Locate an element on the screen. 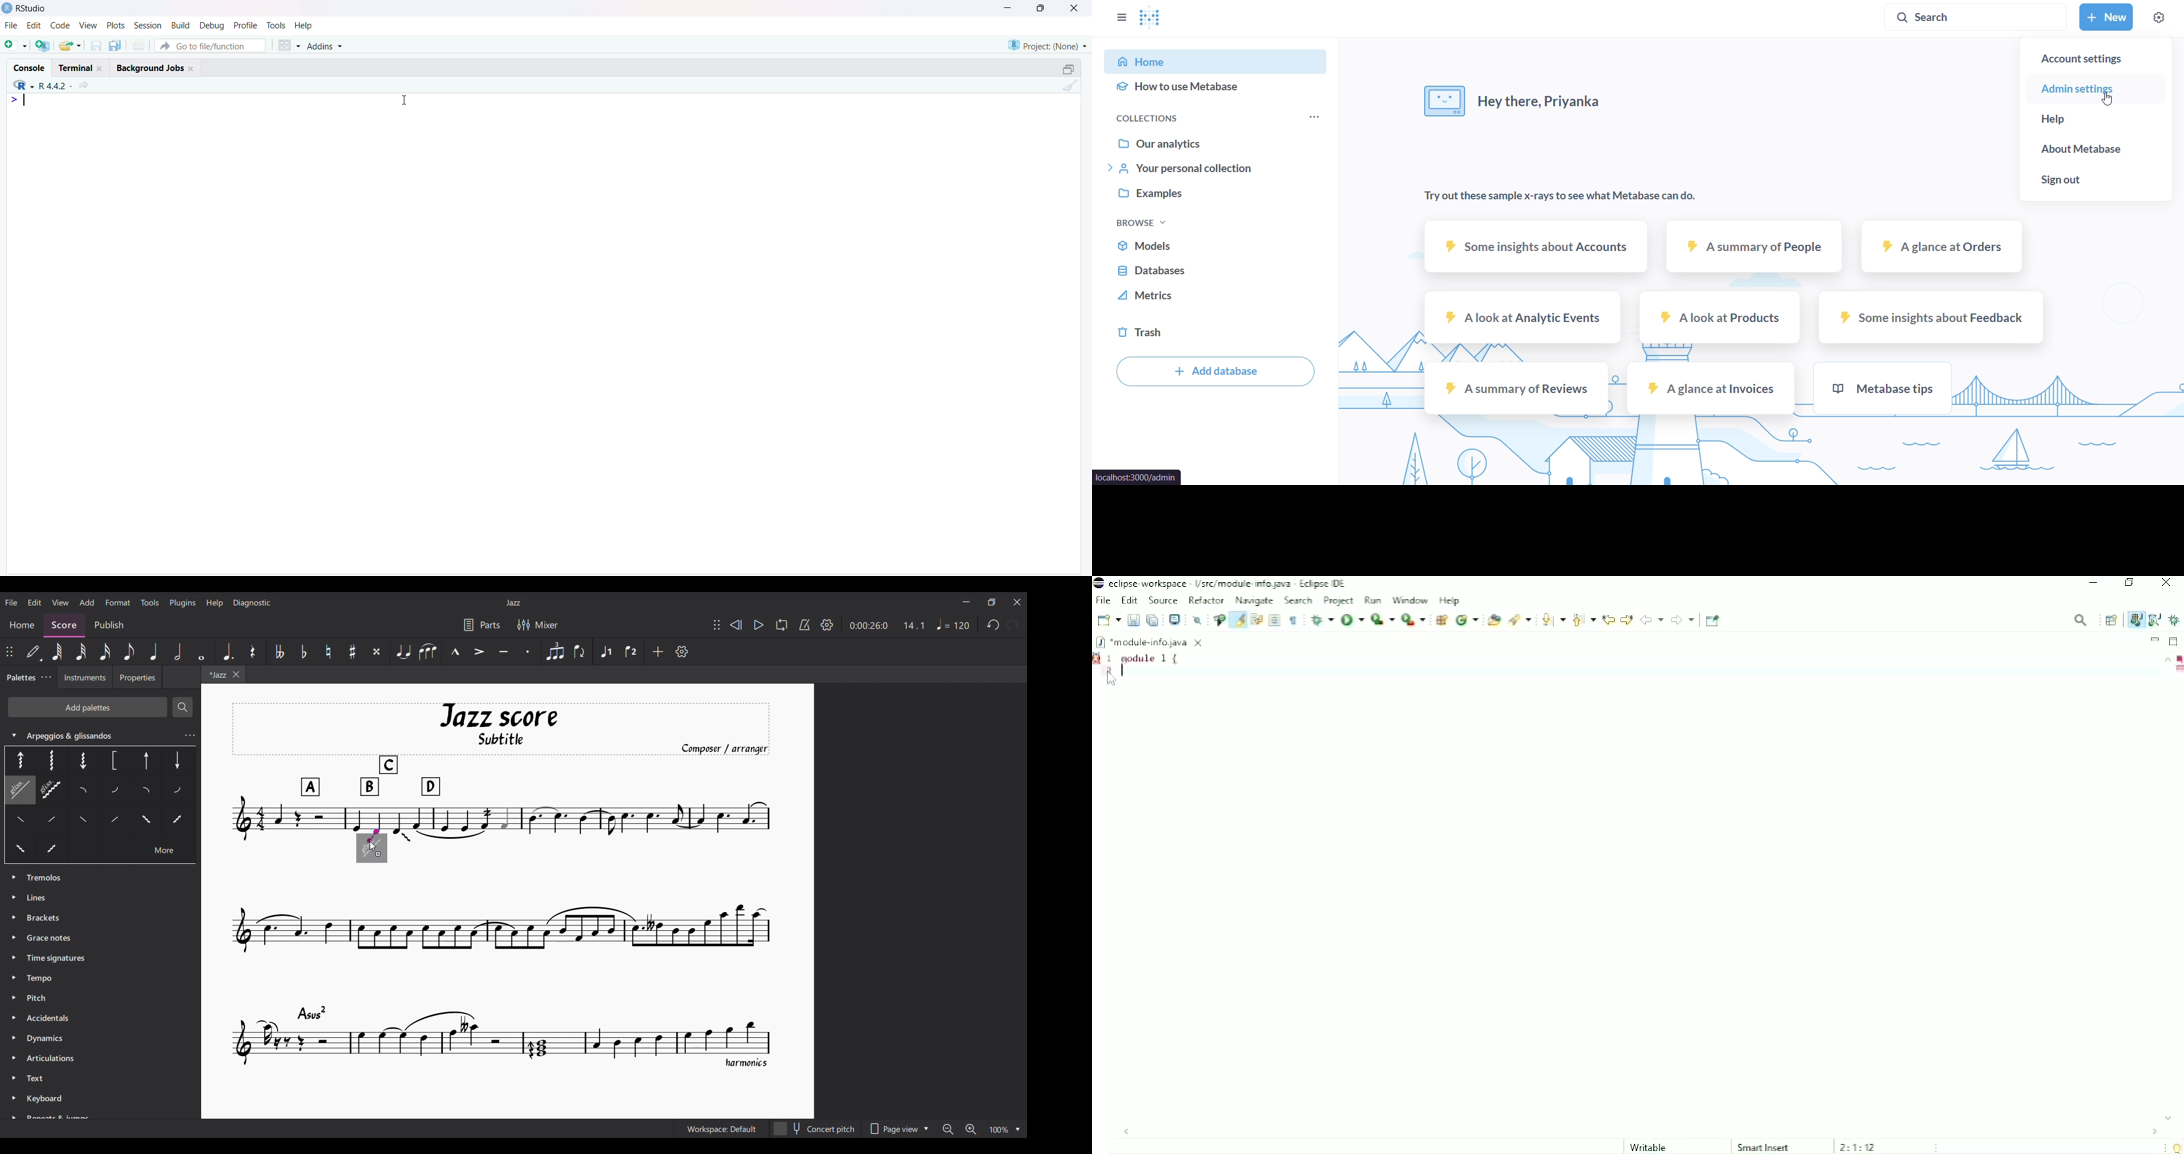  *module-info.java is located at coordinates (1151, 642).